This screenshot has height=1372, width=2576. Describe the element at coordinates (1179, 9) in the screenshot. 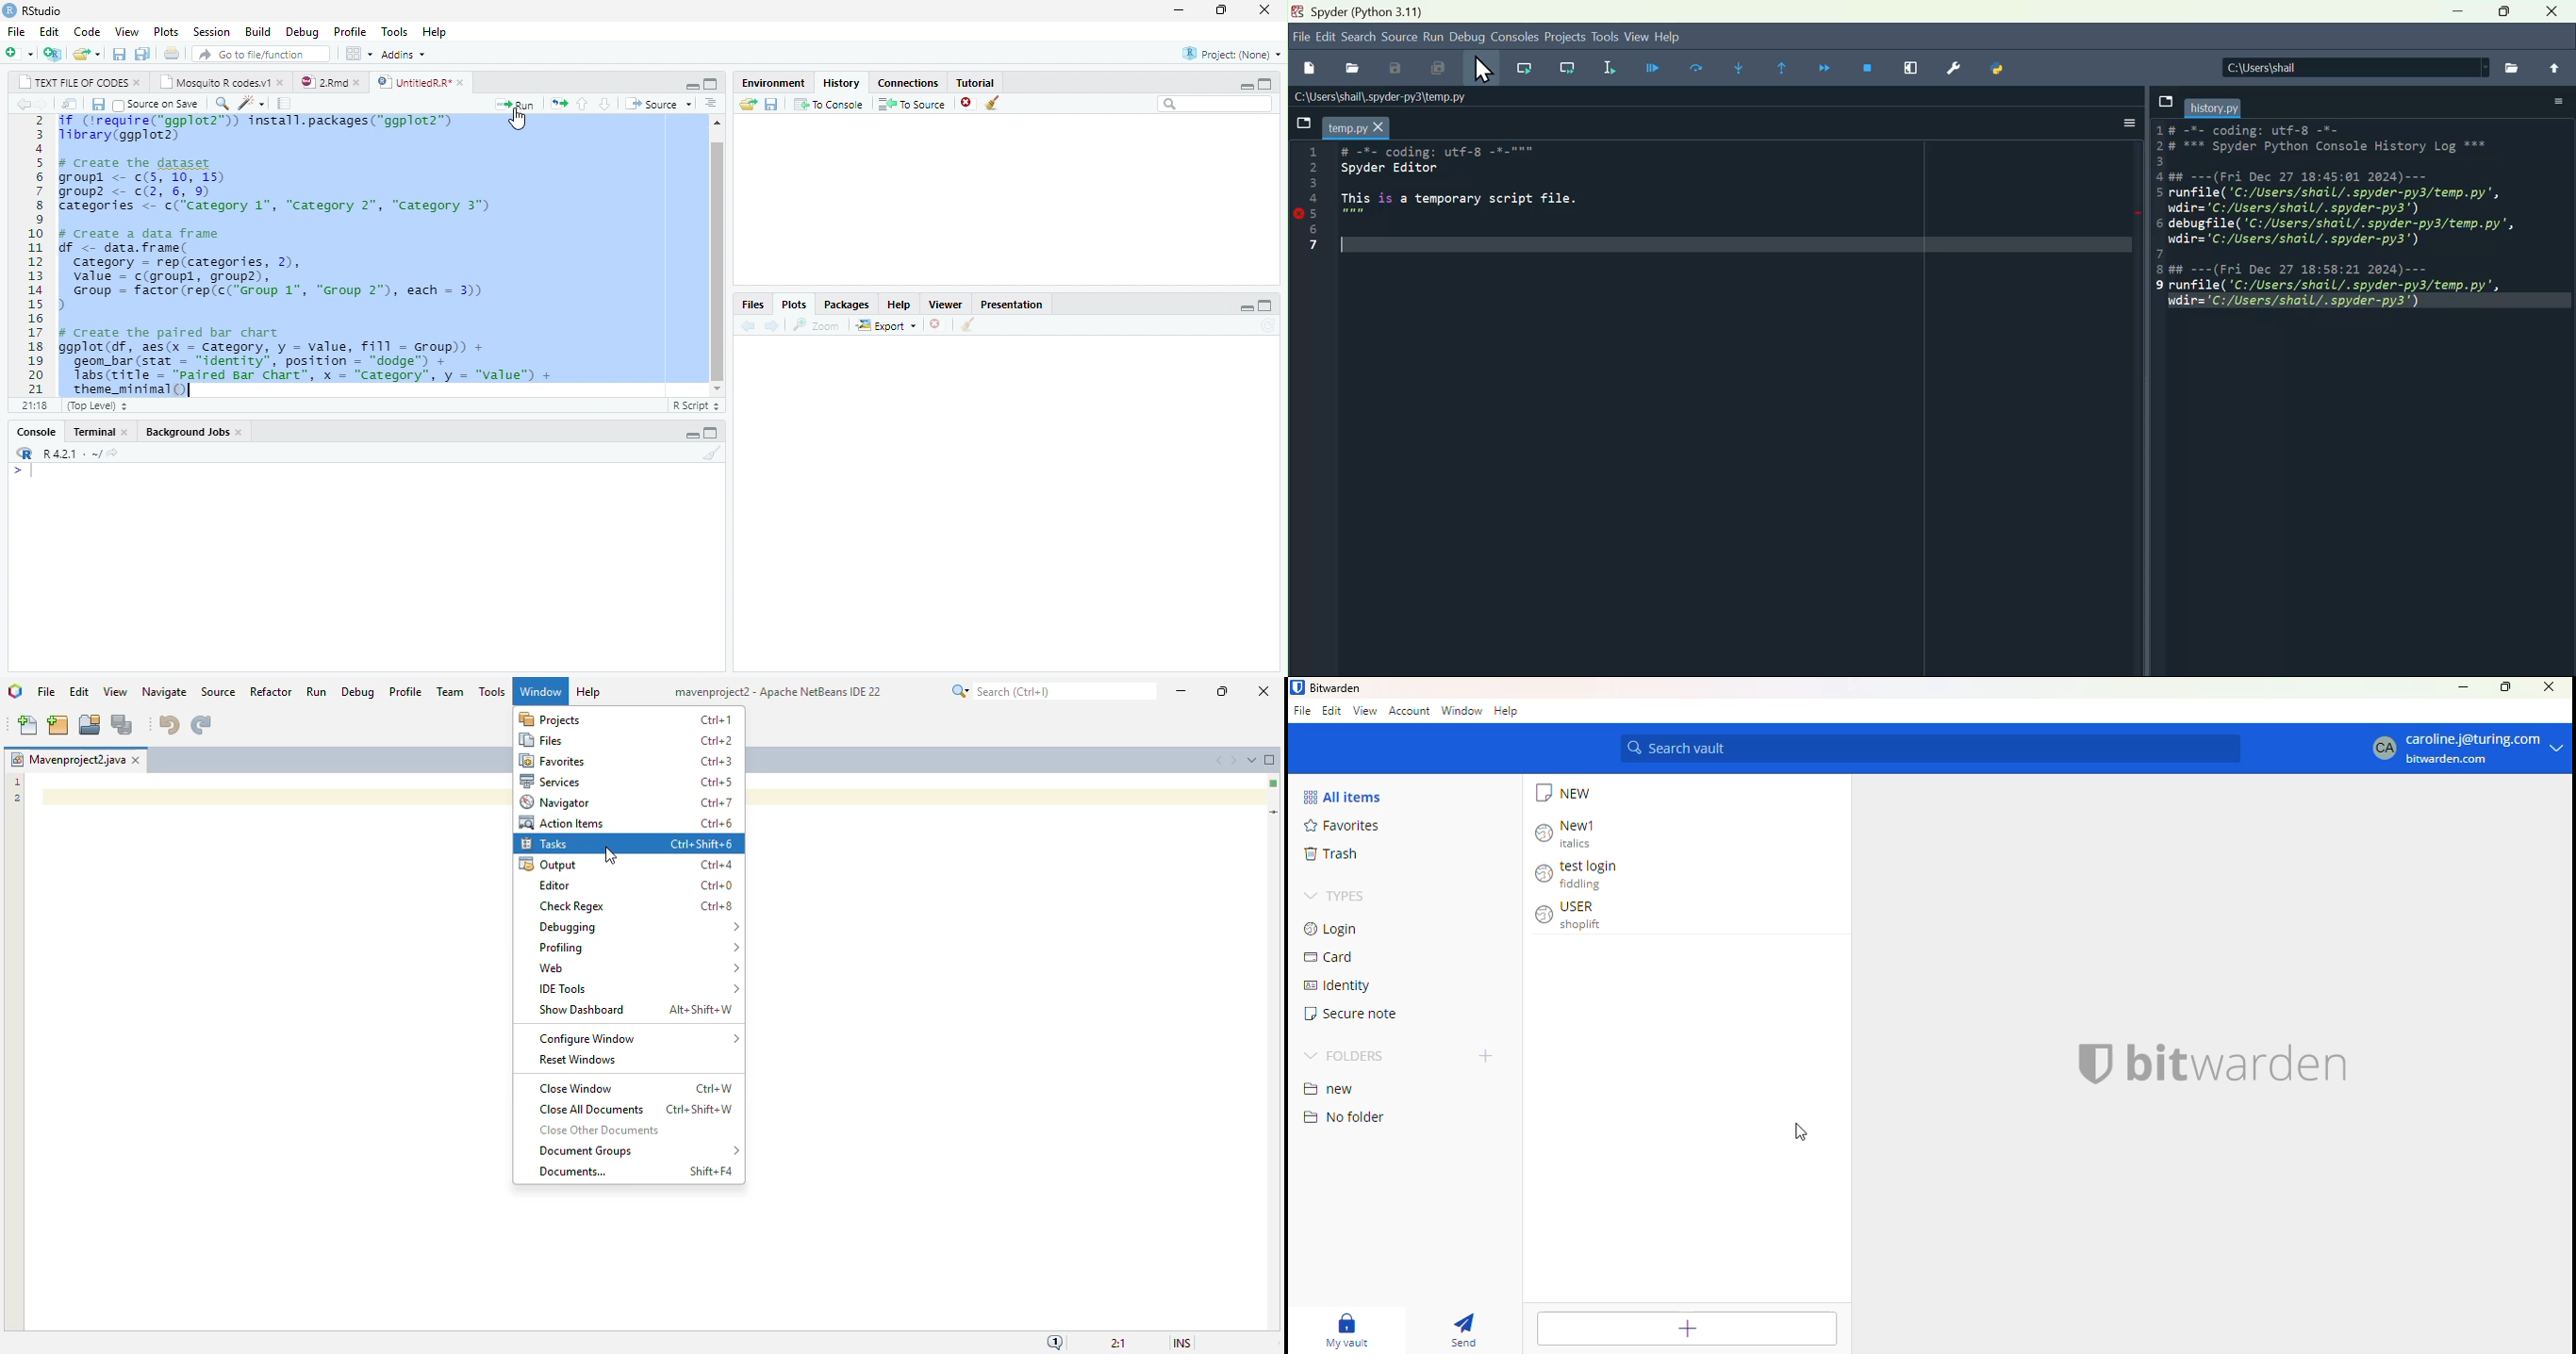

I see `minimize` at that location.